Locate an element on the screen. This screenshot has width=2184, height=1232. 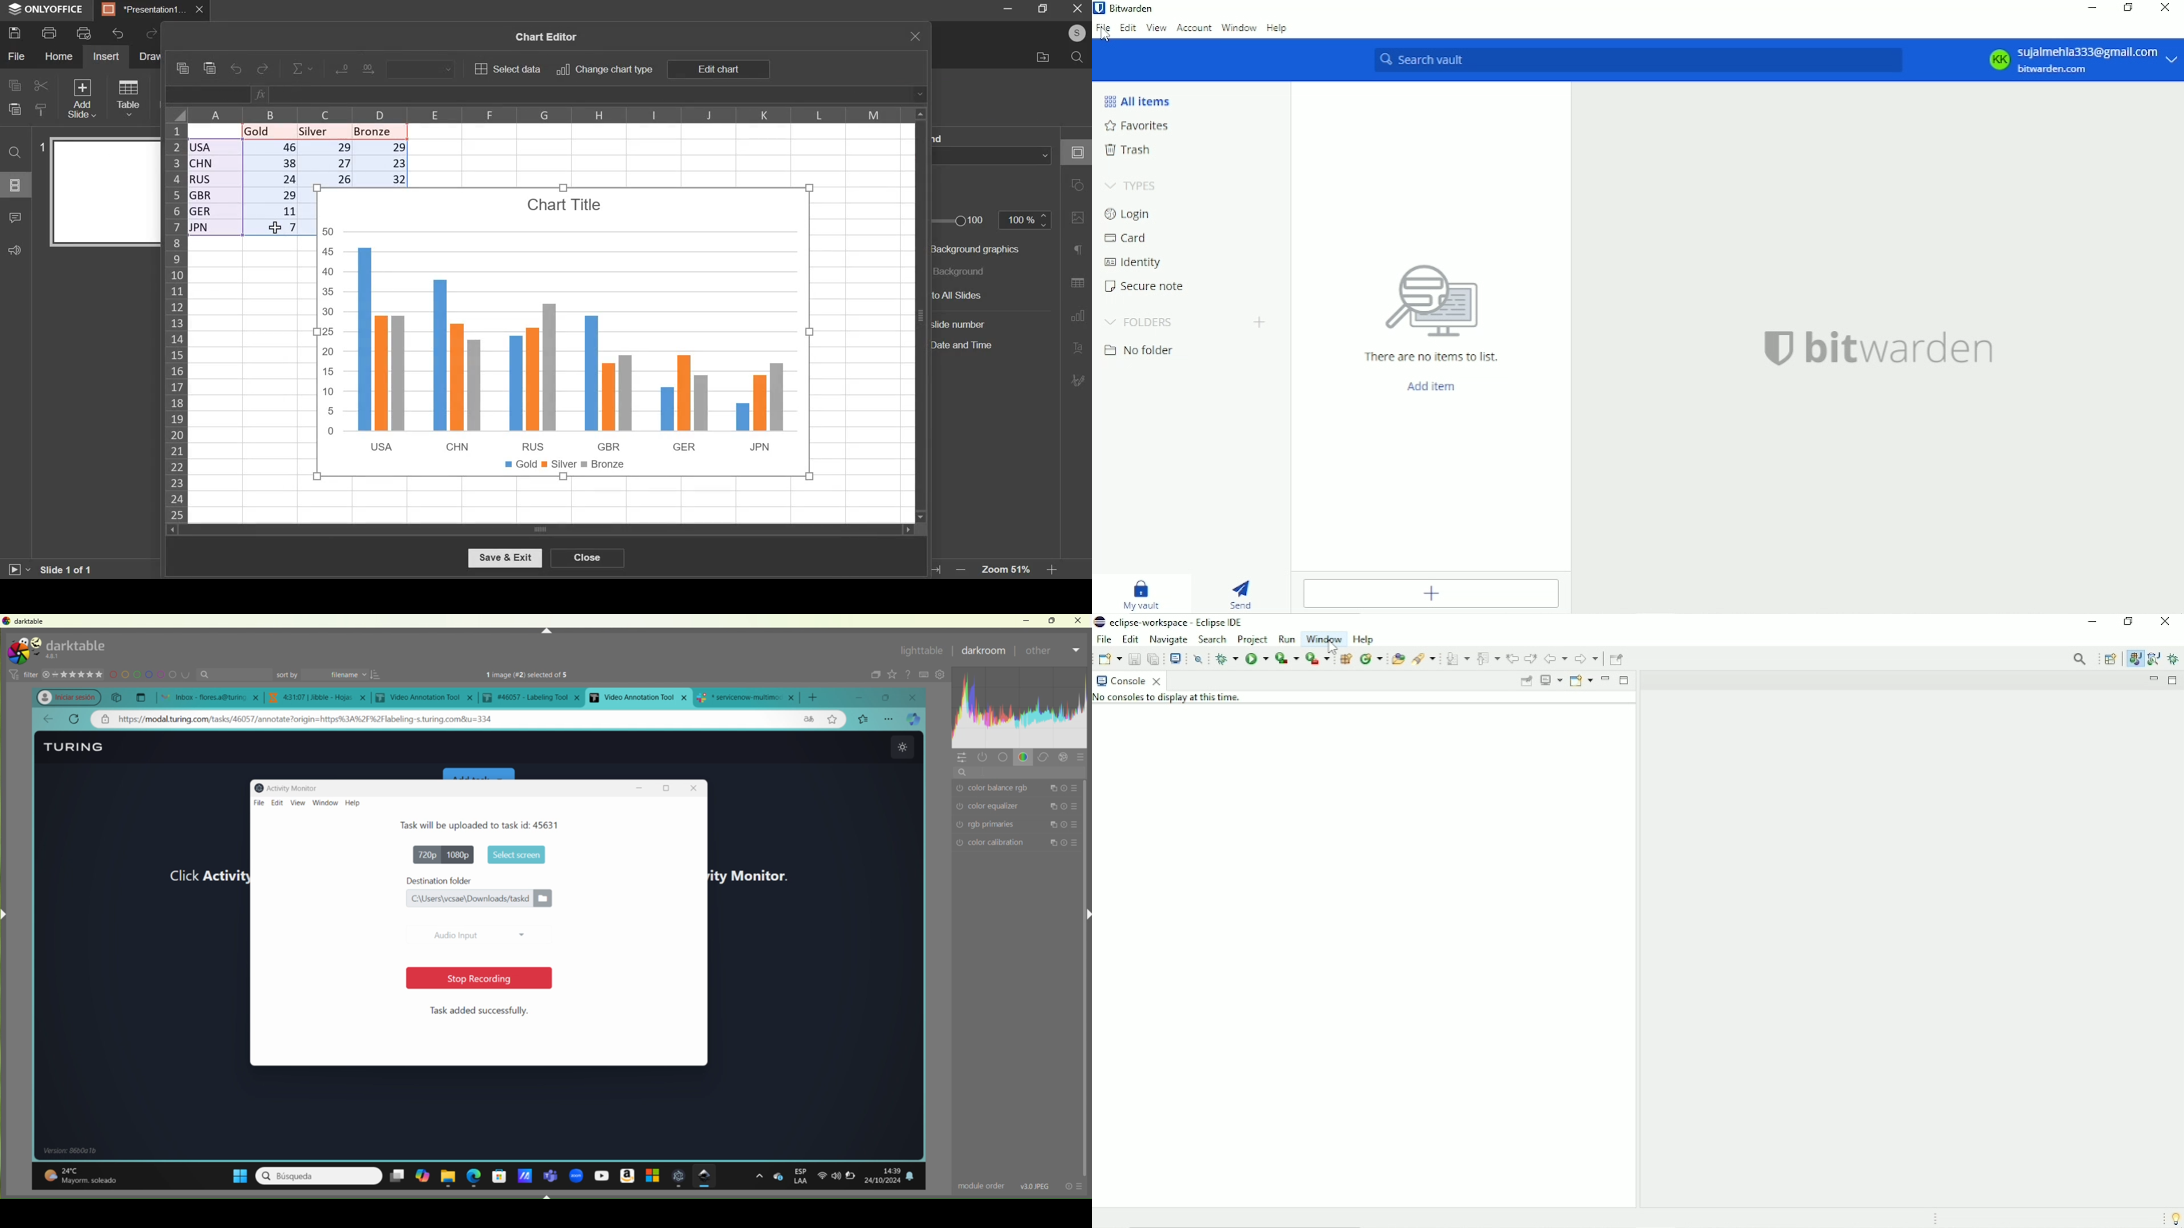
close is located at coordinates (201, 10).